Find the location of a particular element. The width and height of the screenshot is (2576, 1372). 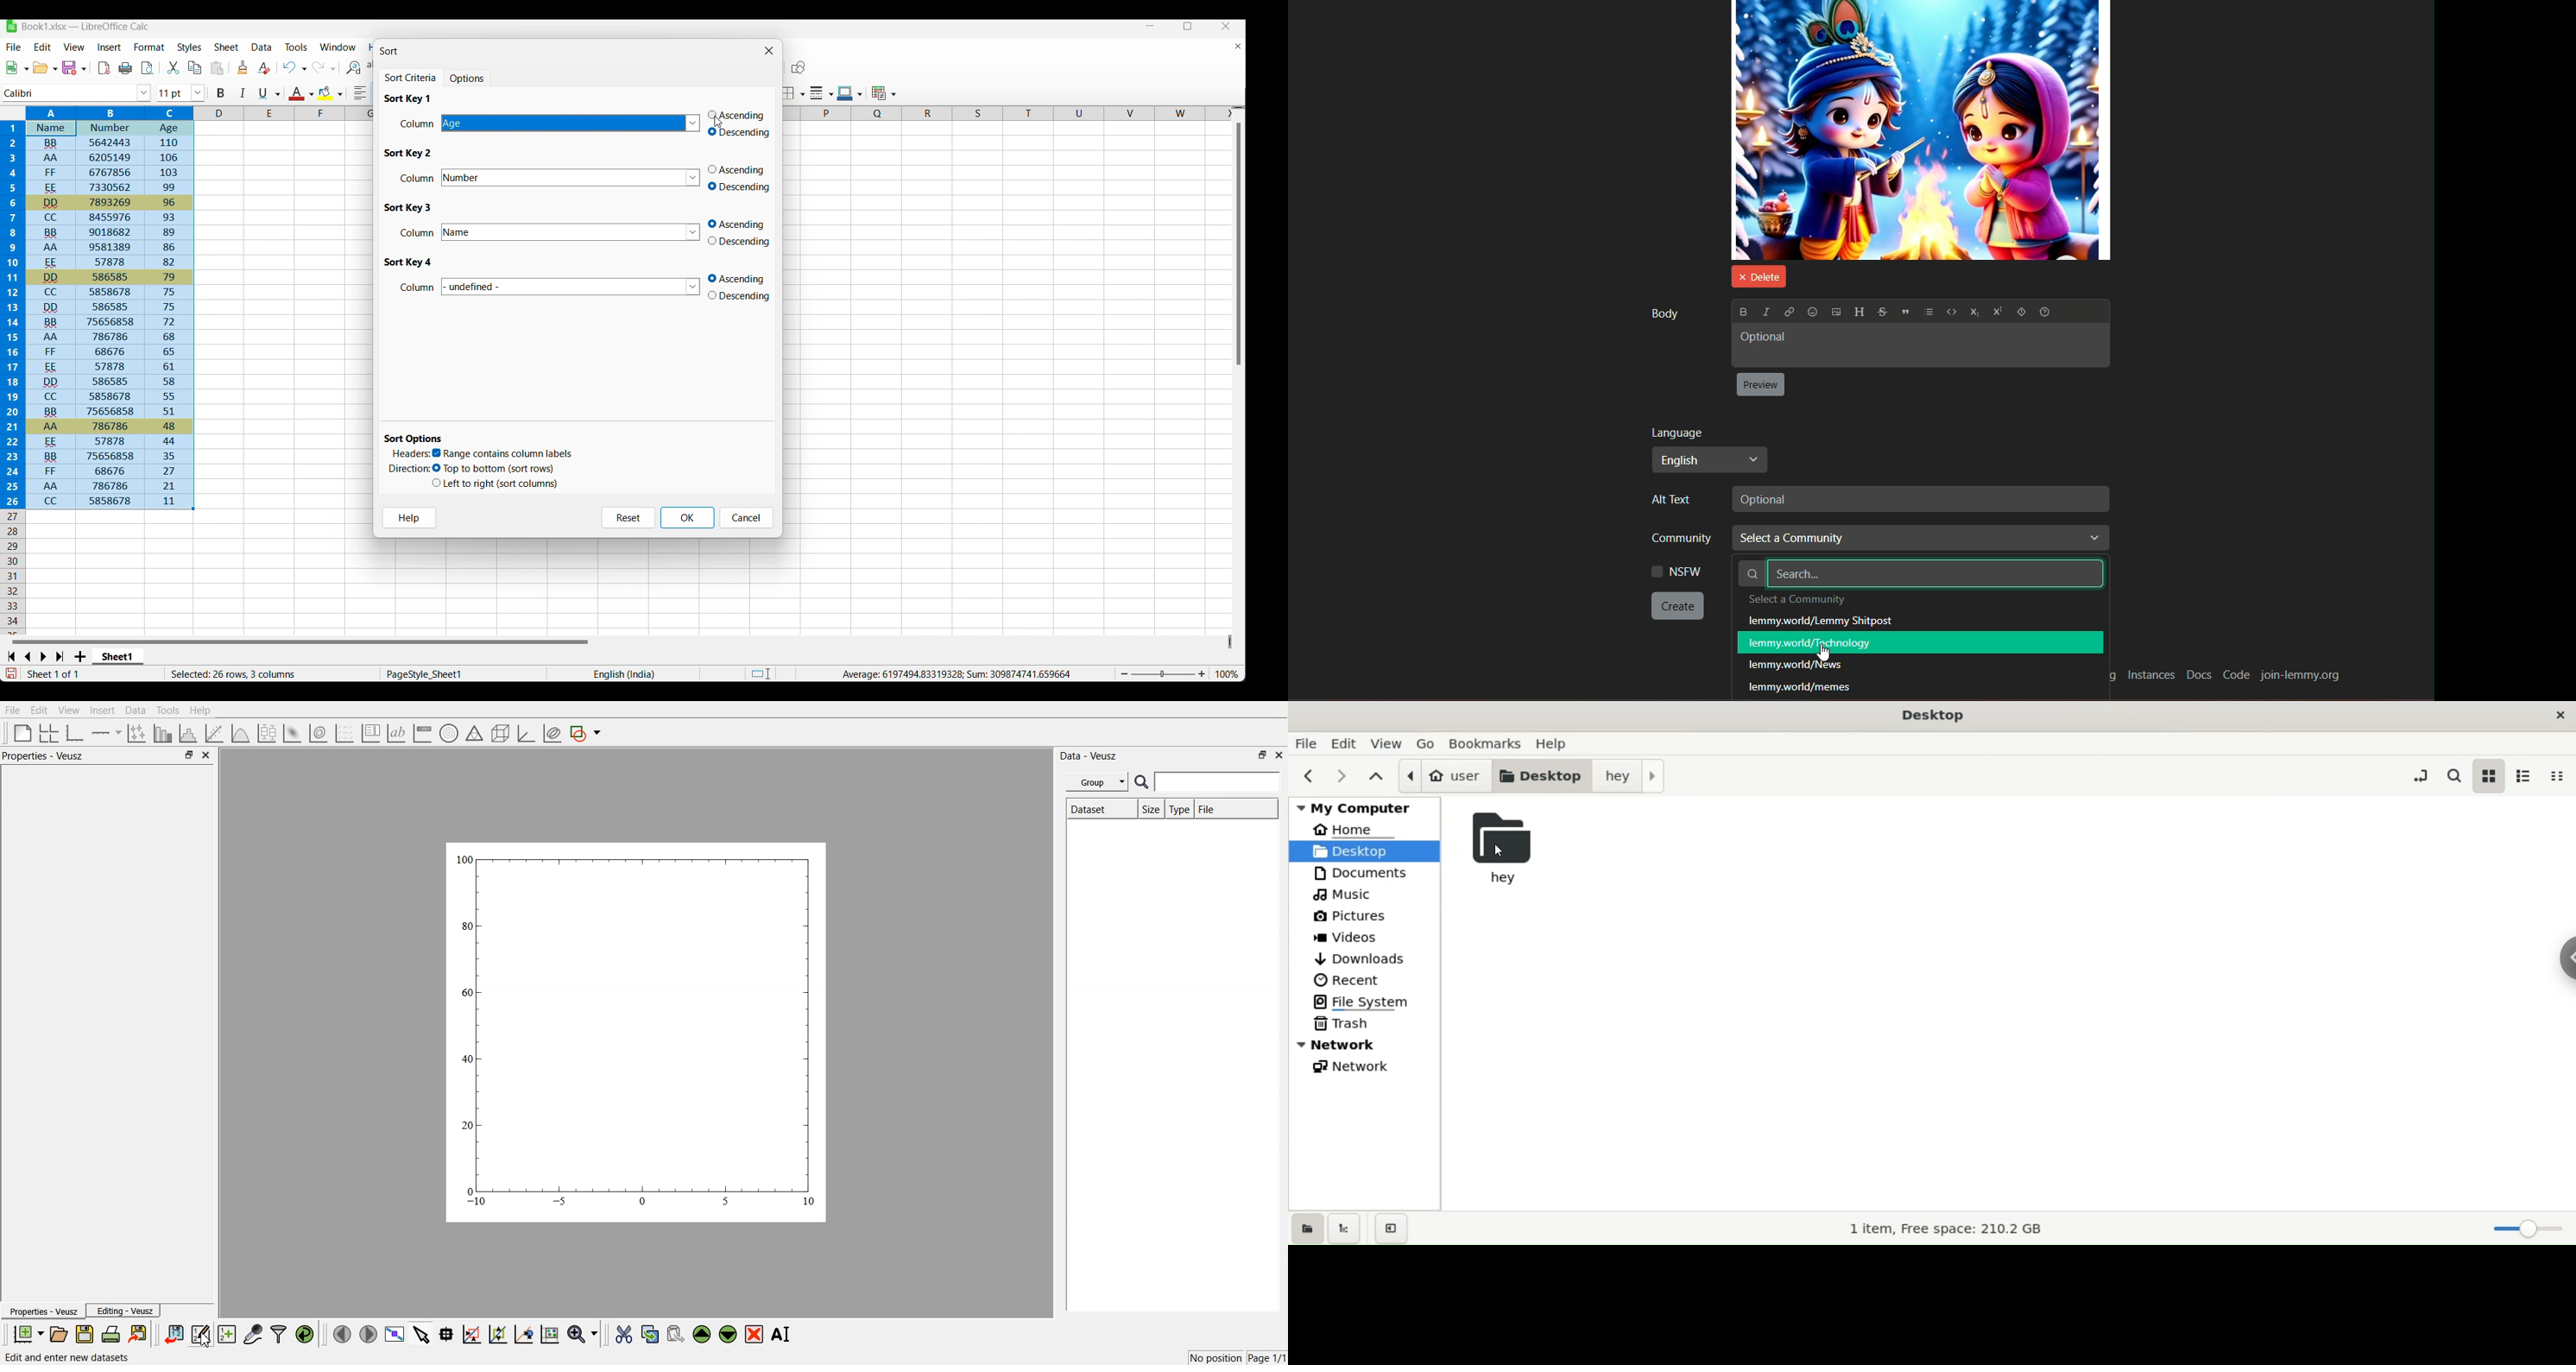

Sort 1 is located at coordinates (408, 98).